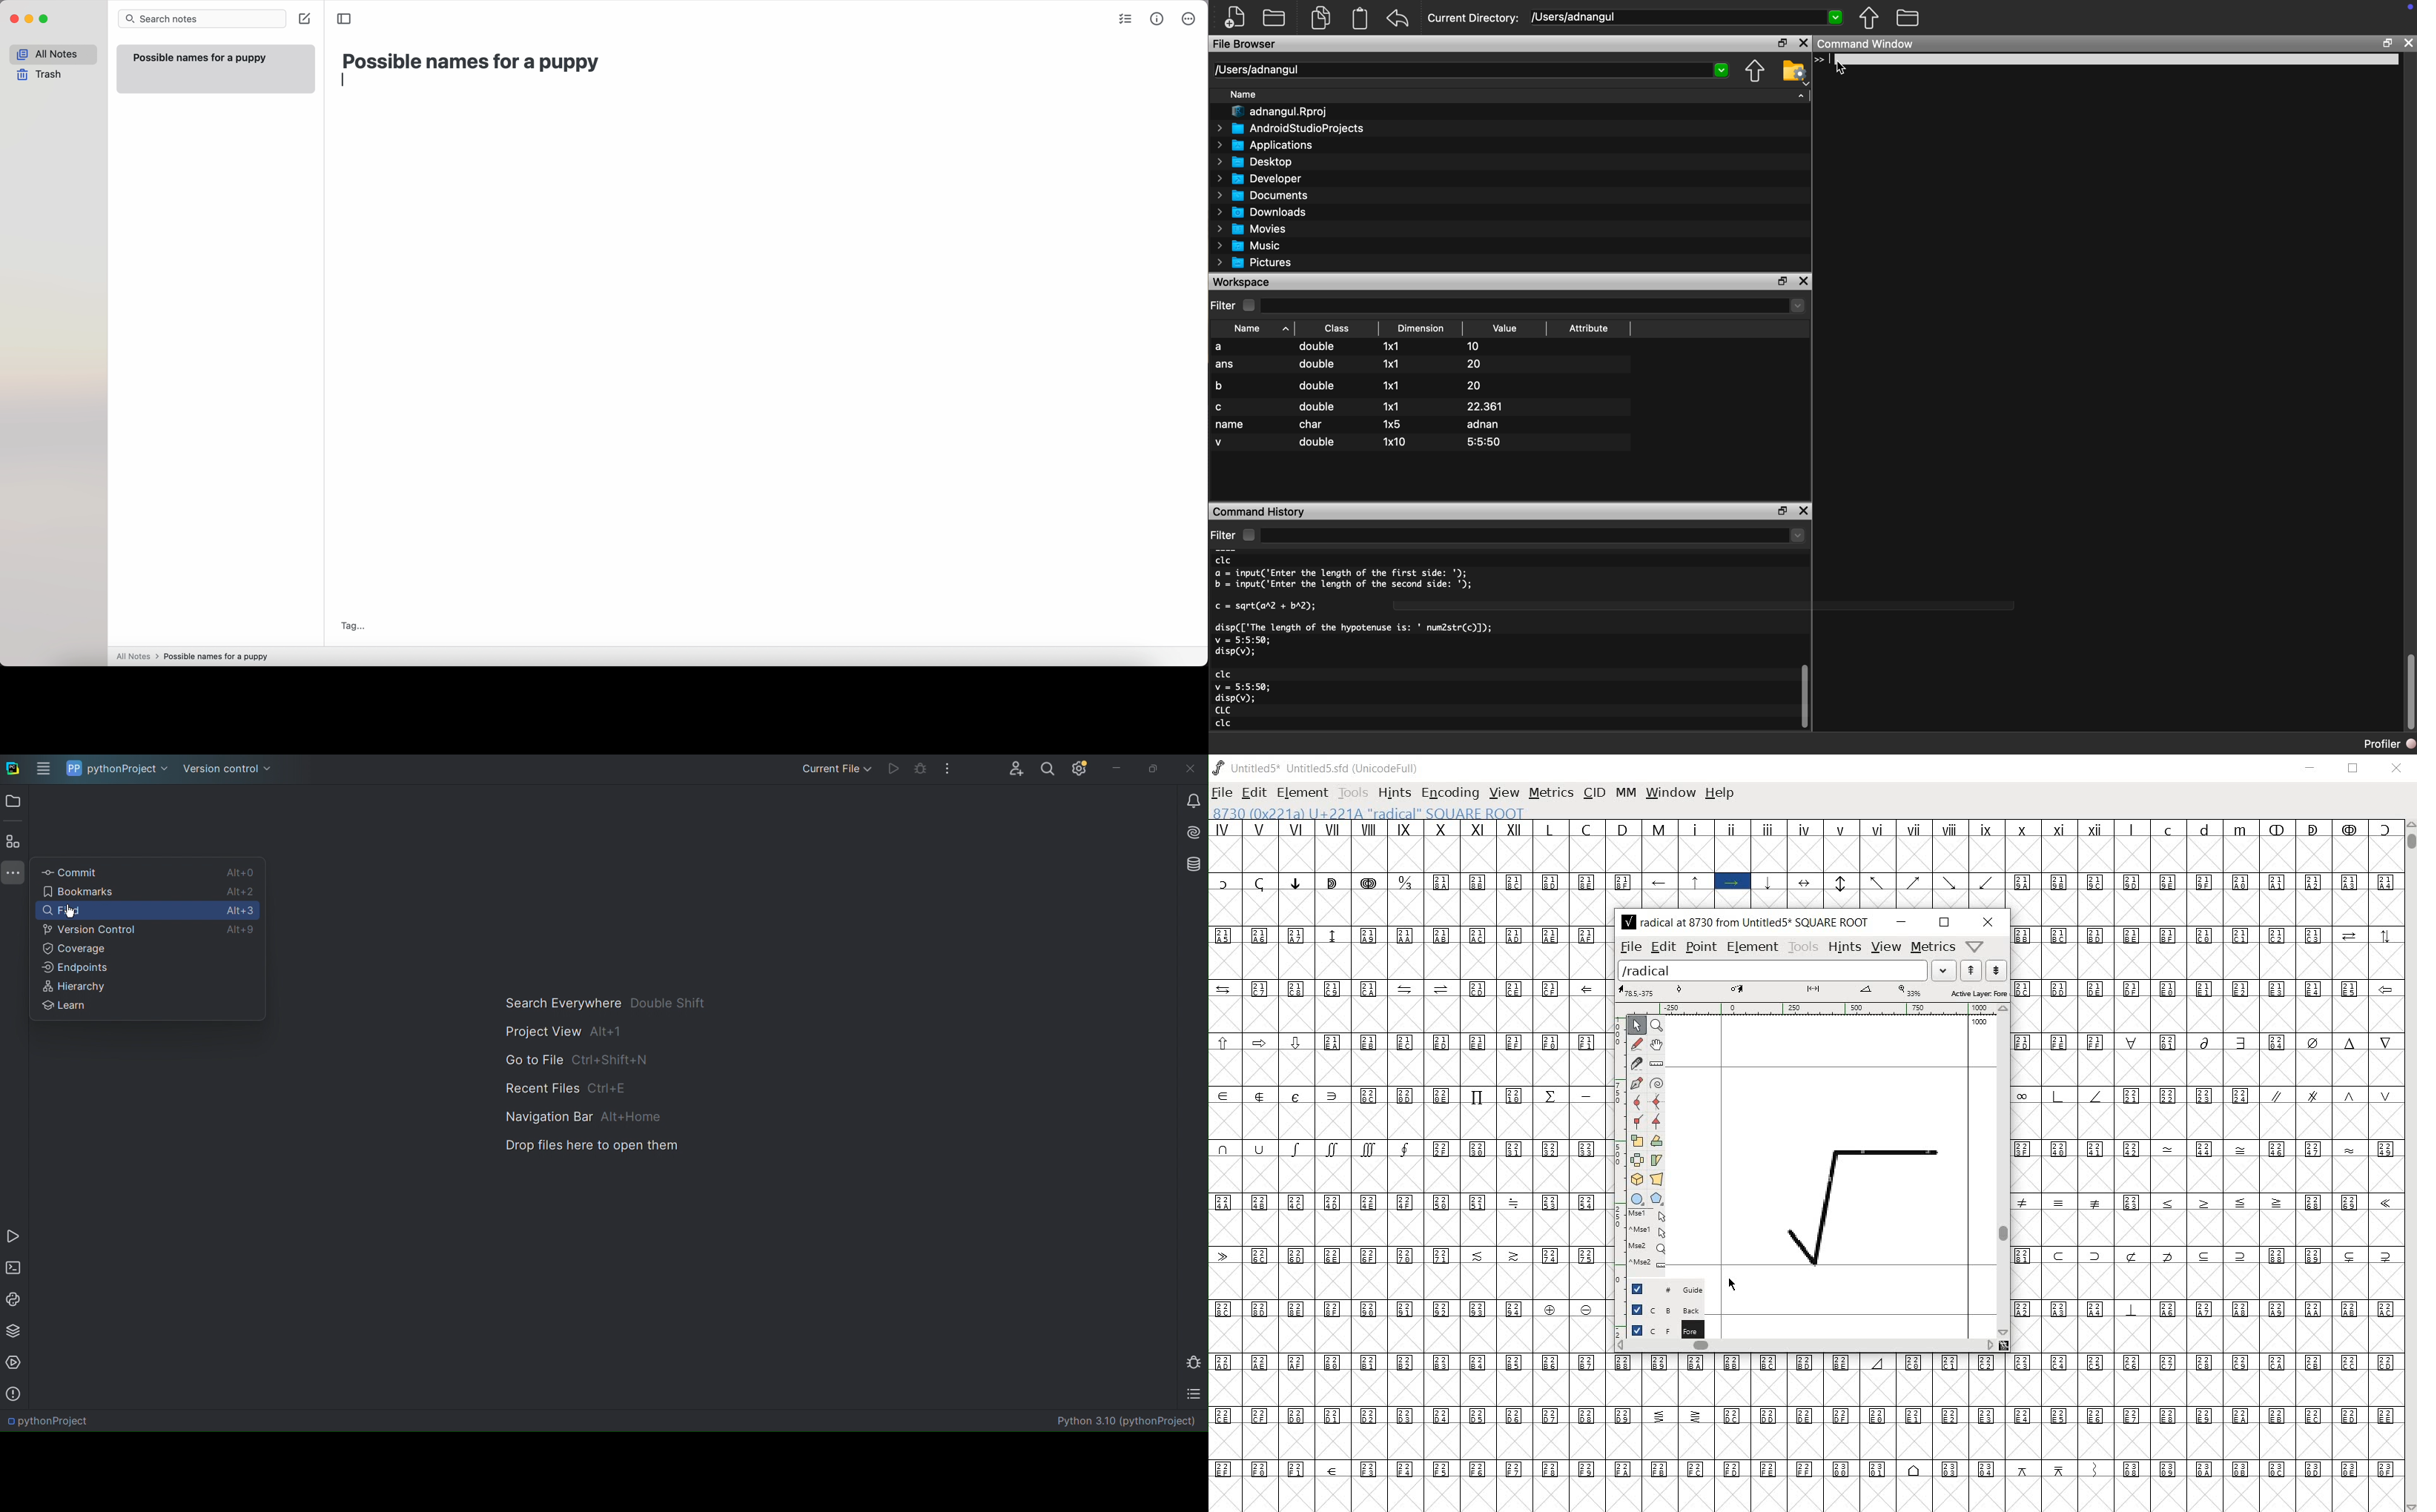 The height and width of the screenshot is (1512, 2436). What do you see at coordinates (1158, 19) in the screenshot?
I see `metrics` at bounding box center [1158, 19].